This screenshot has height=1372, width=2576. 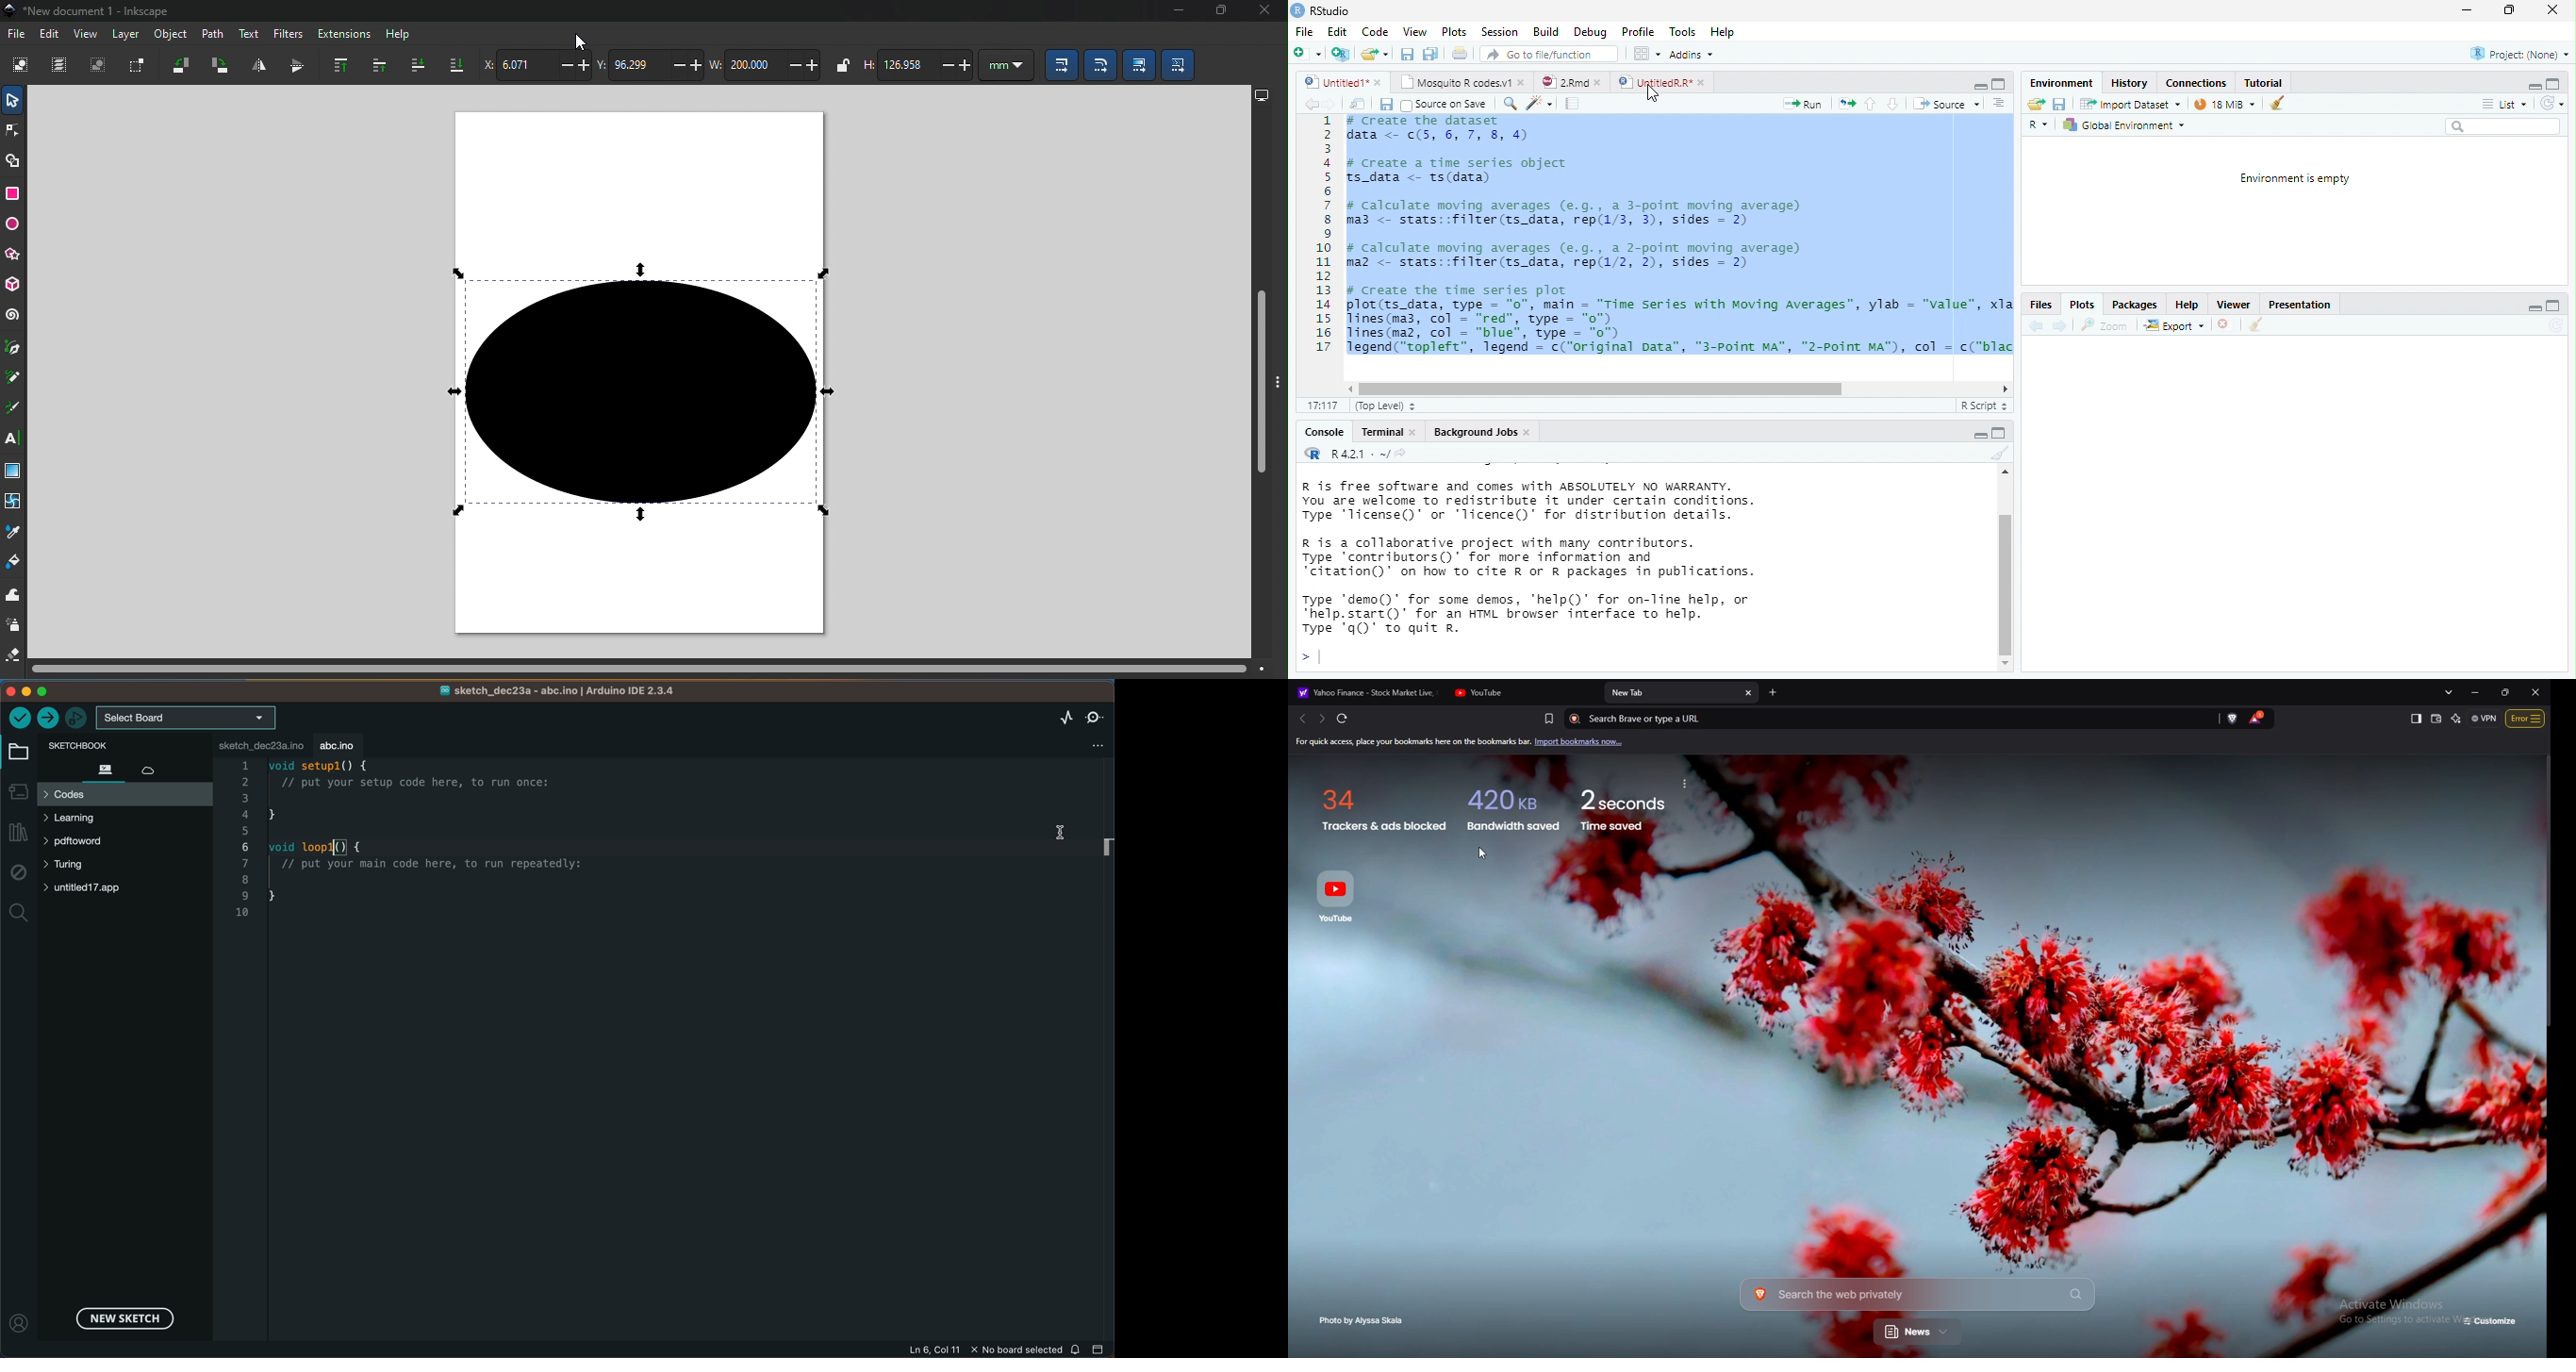 I want to click on Session, so click(x=1499, y=31).